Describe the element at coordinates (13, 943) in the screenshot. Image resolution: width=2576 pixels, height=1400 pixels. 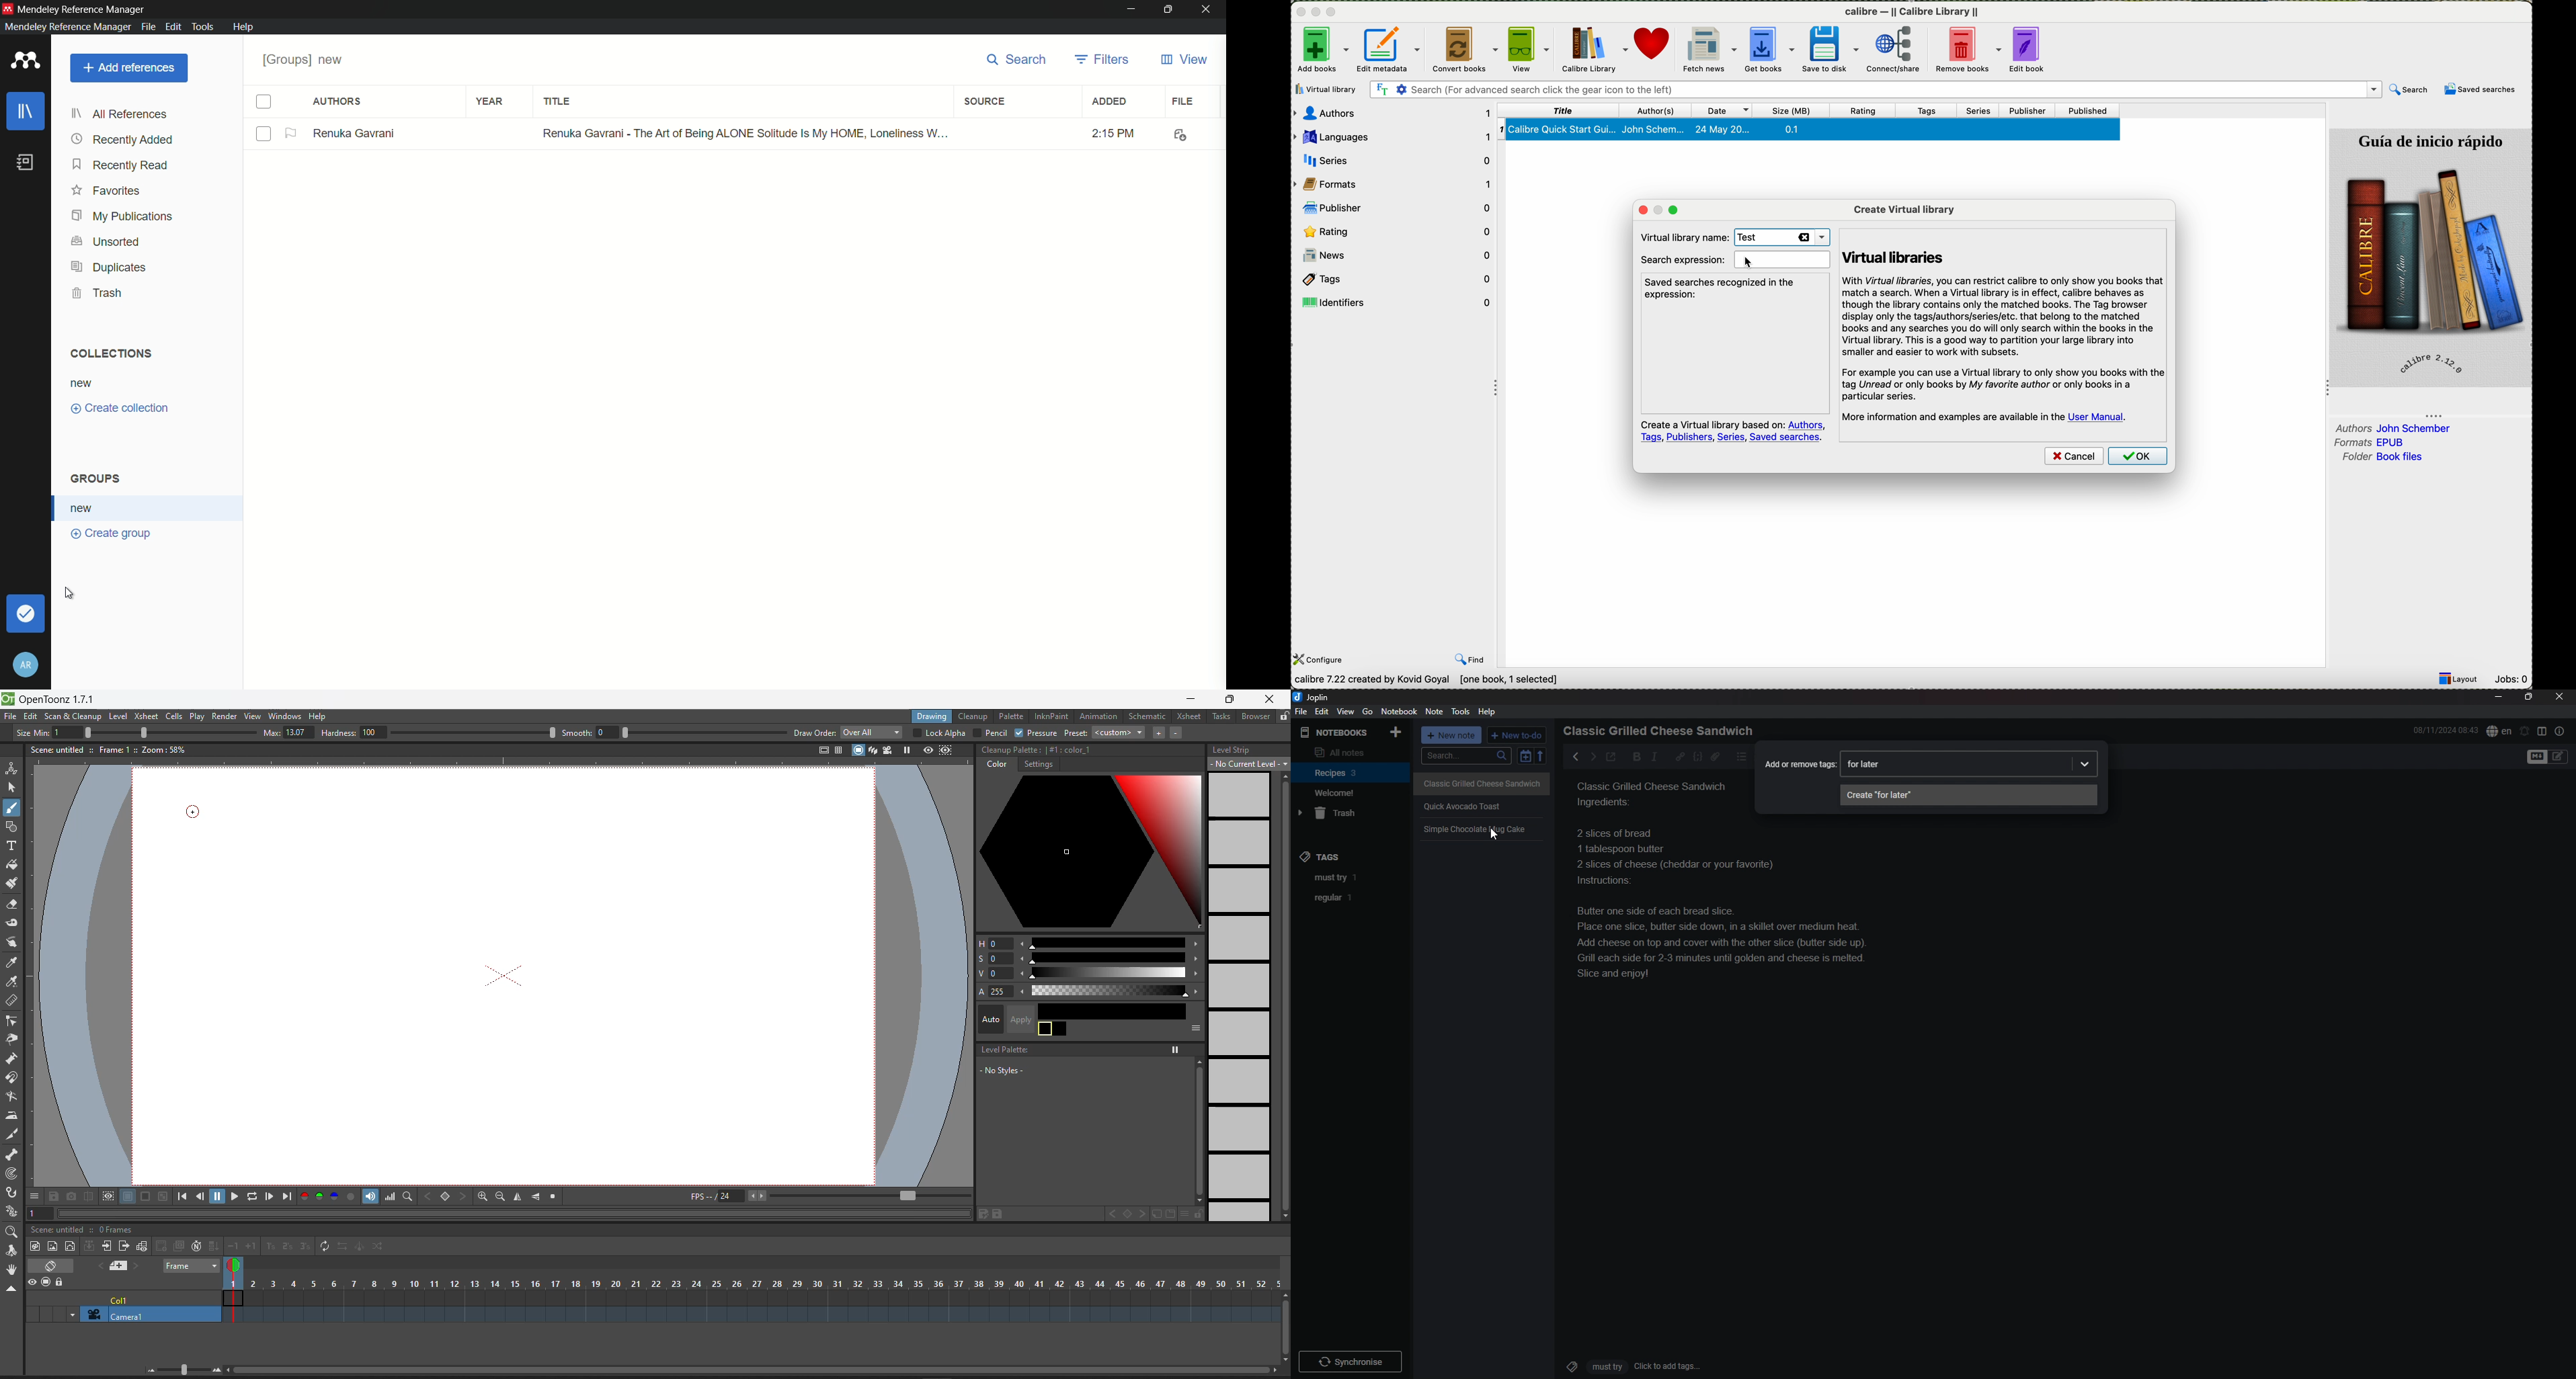
I see `finger tool` at that location.